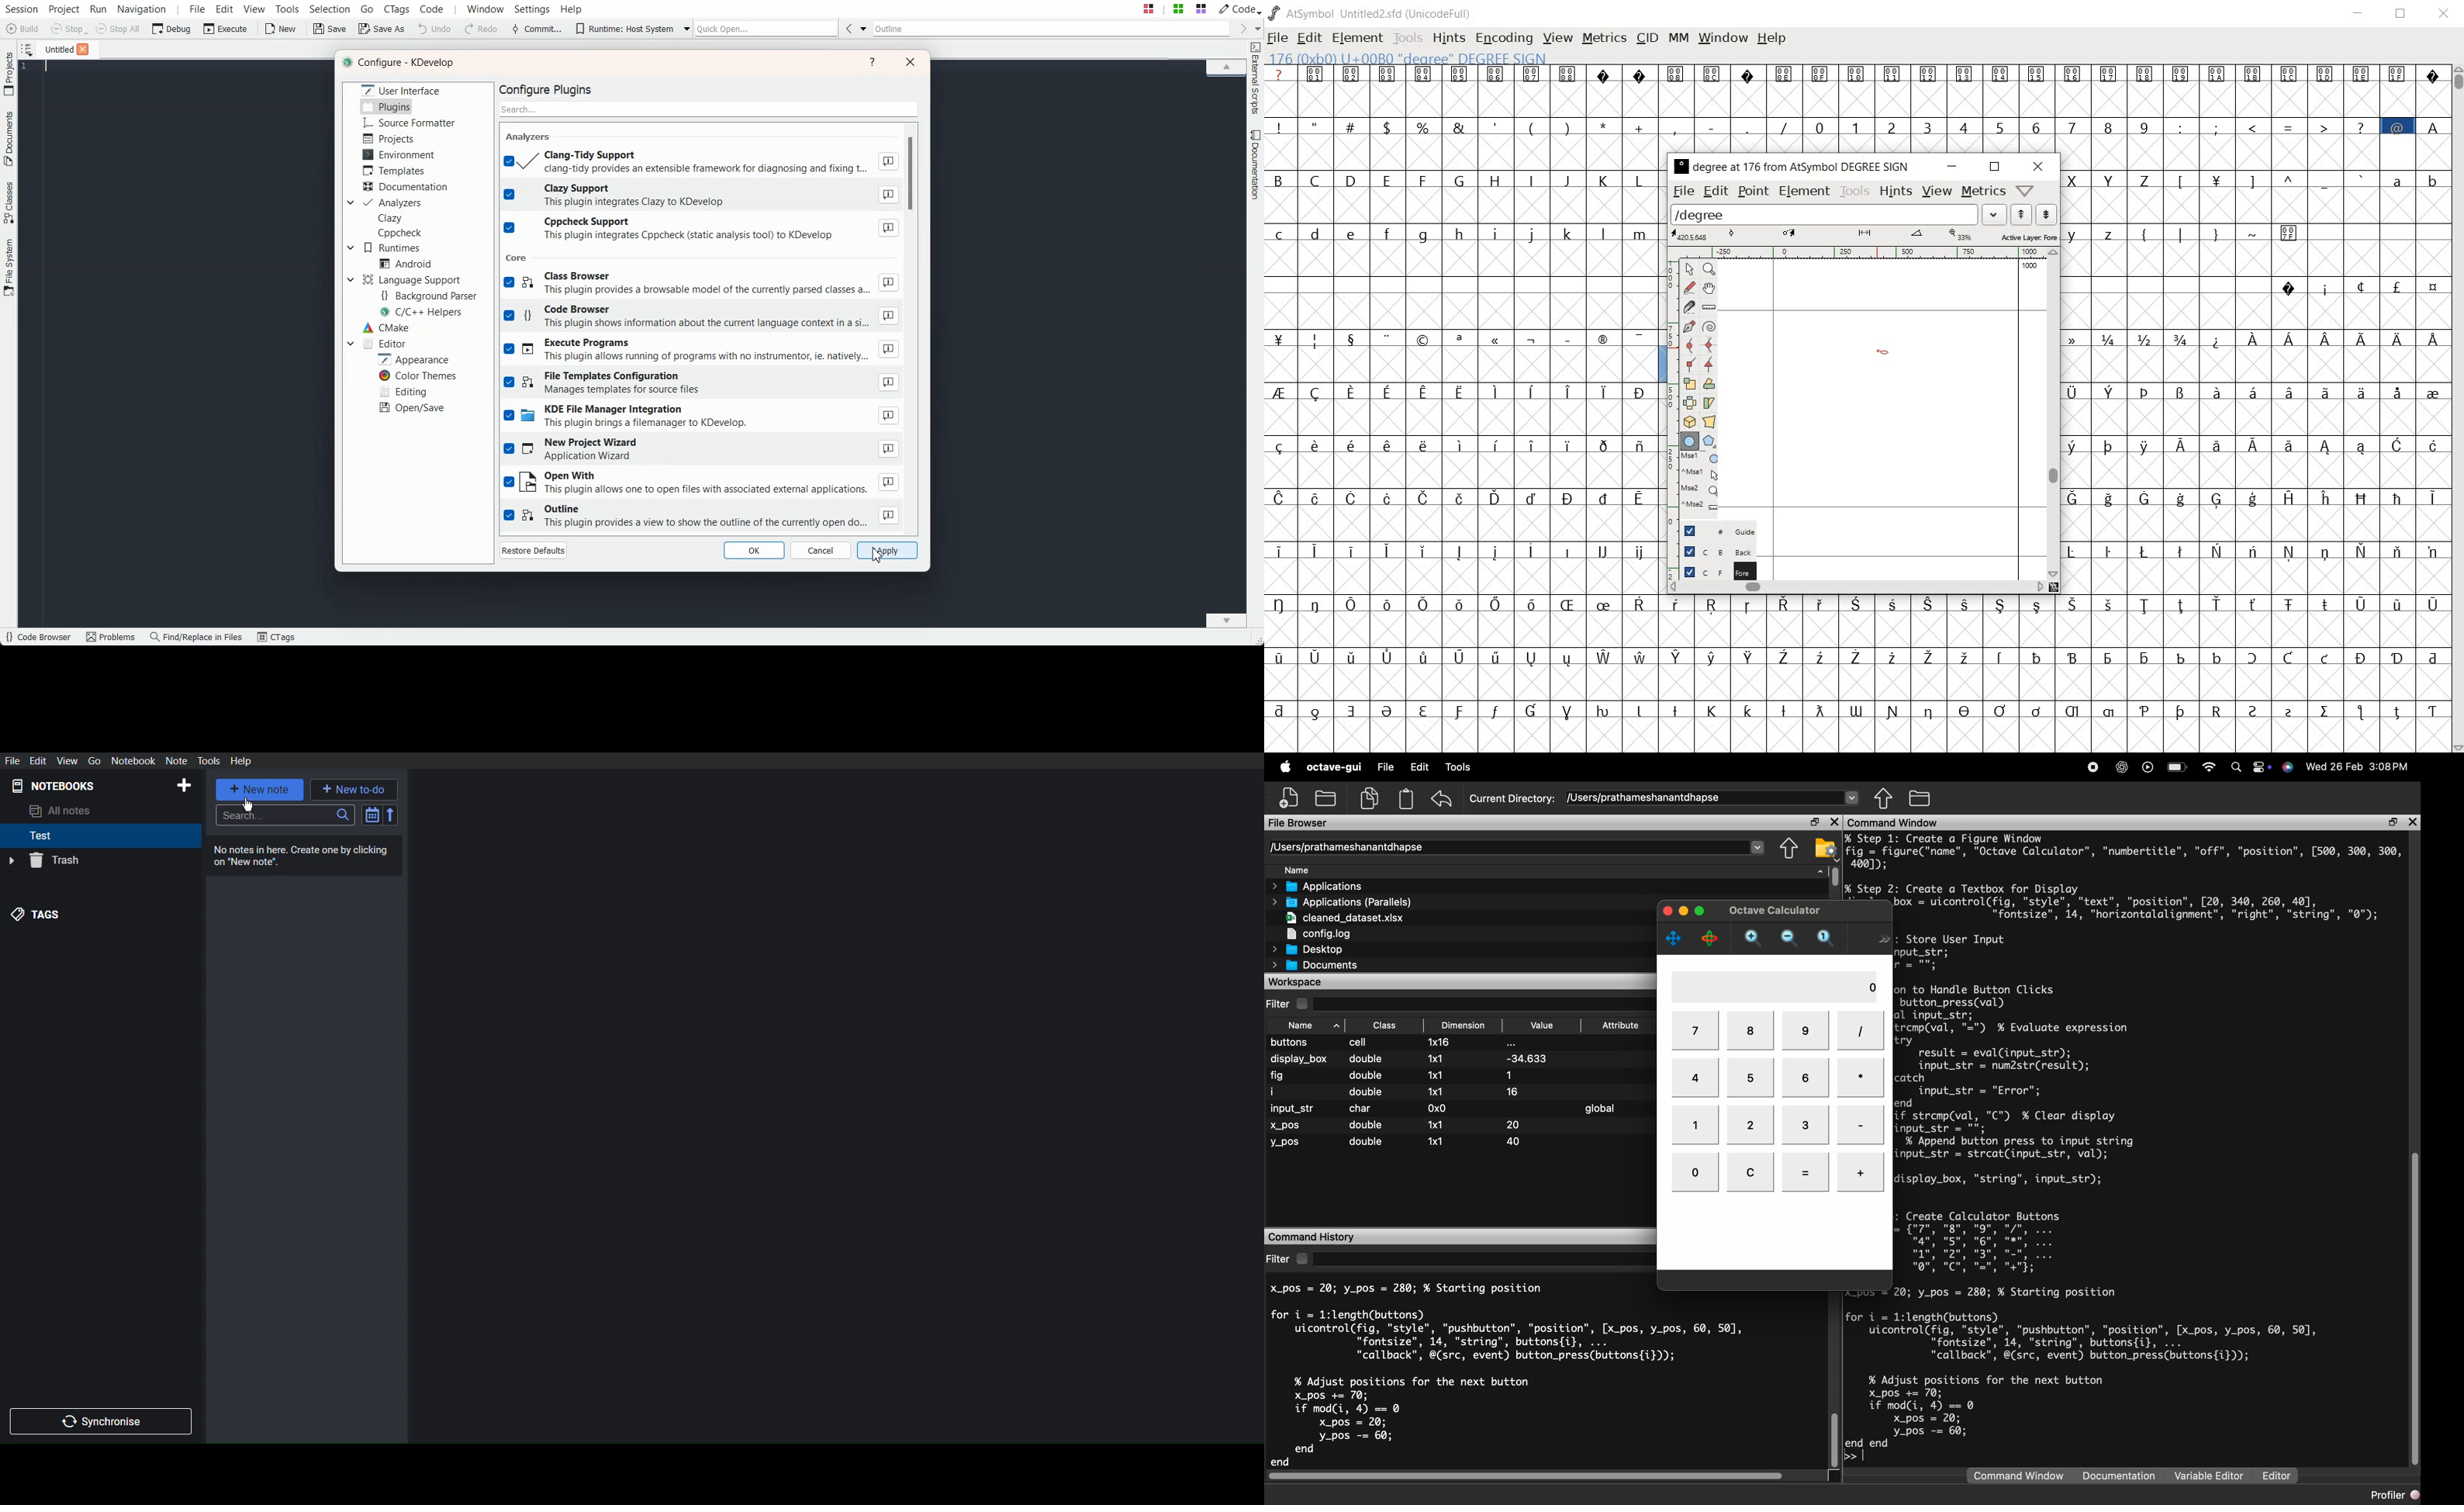  I want to click on Notebook, so click(133, 761).